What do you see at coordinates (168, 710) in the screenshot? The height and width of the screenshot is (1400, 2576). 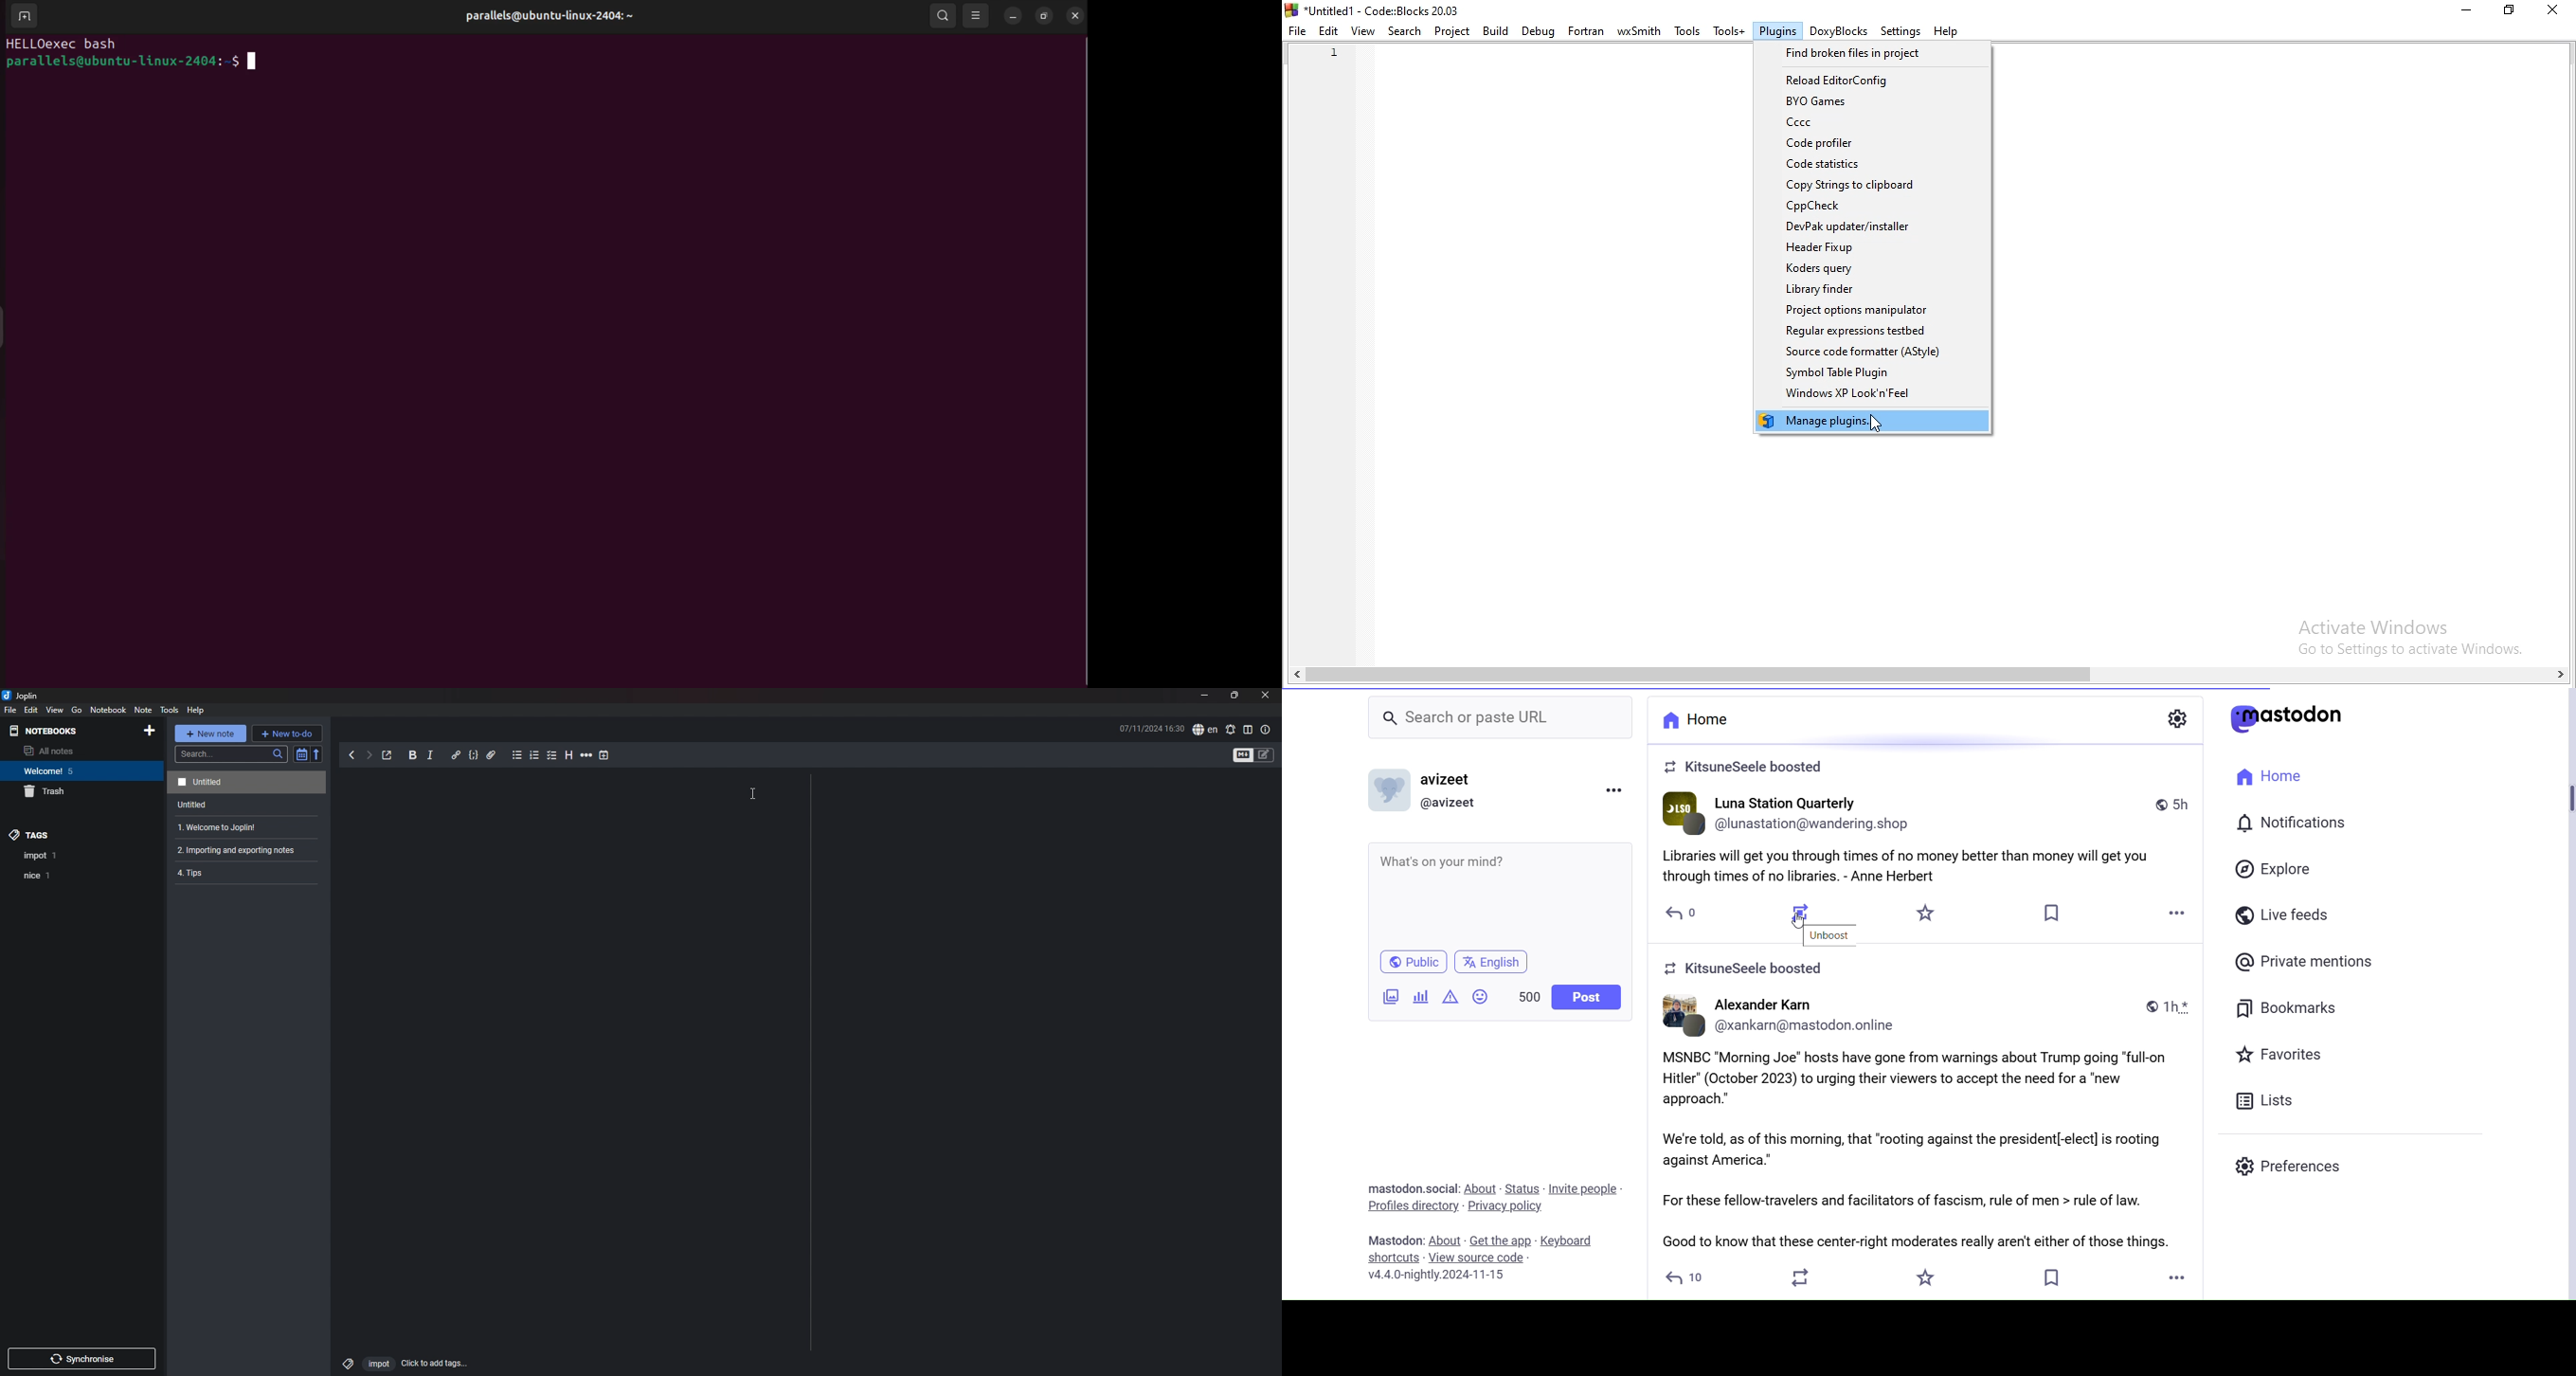 I see `tools` at bounding box center [168, 710].